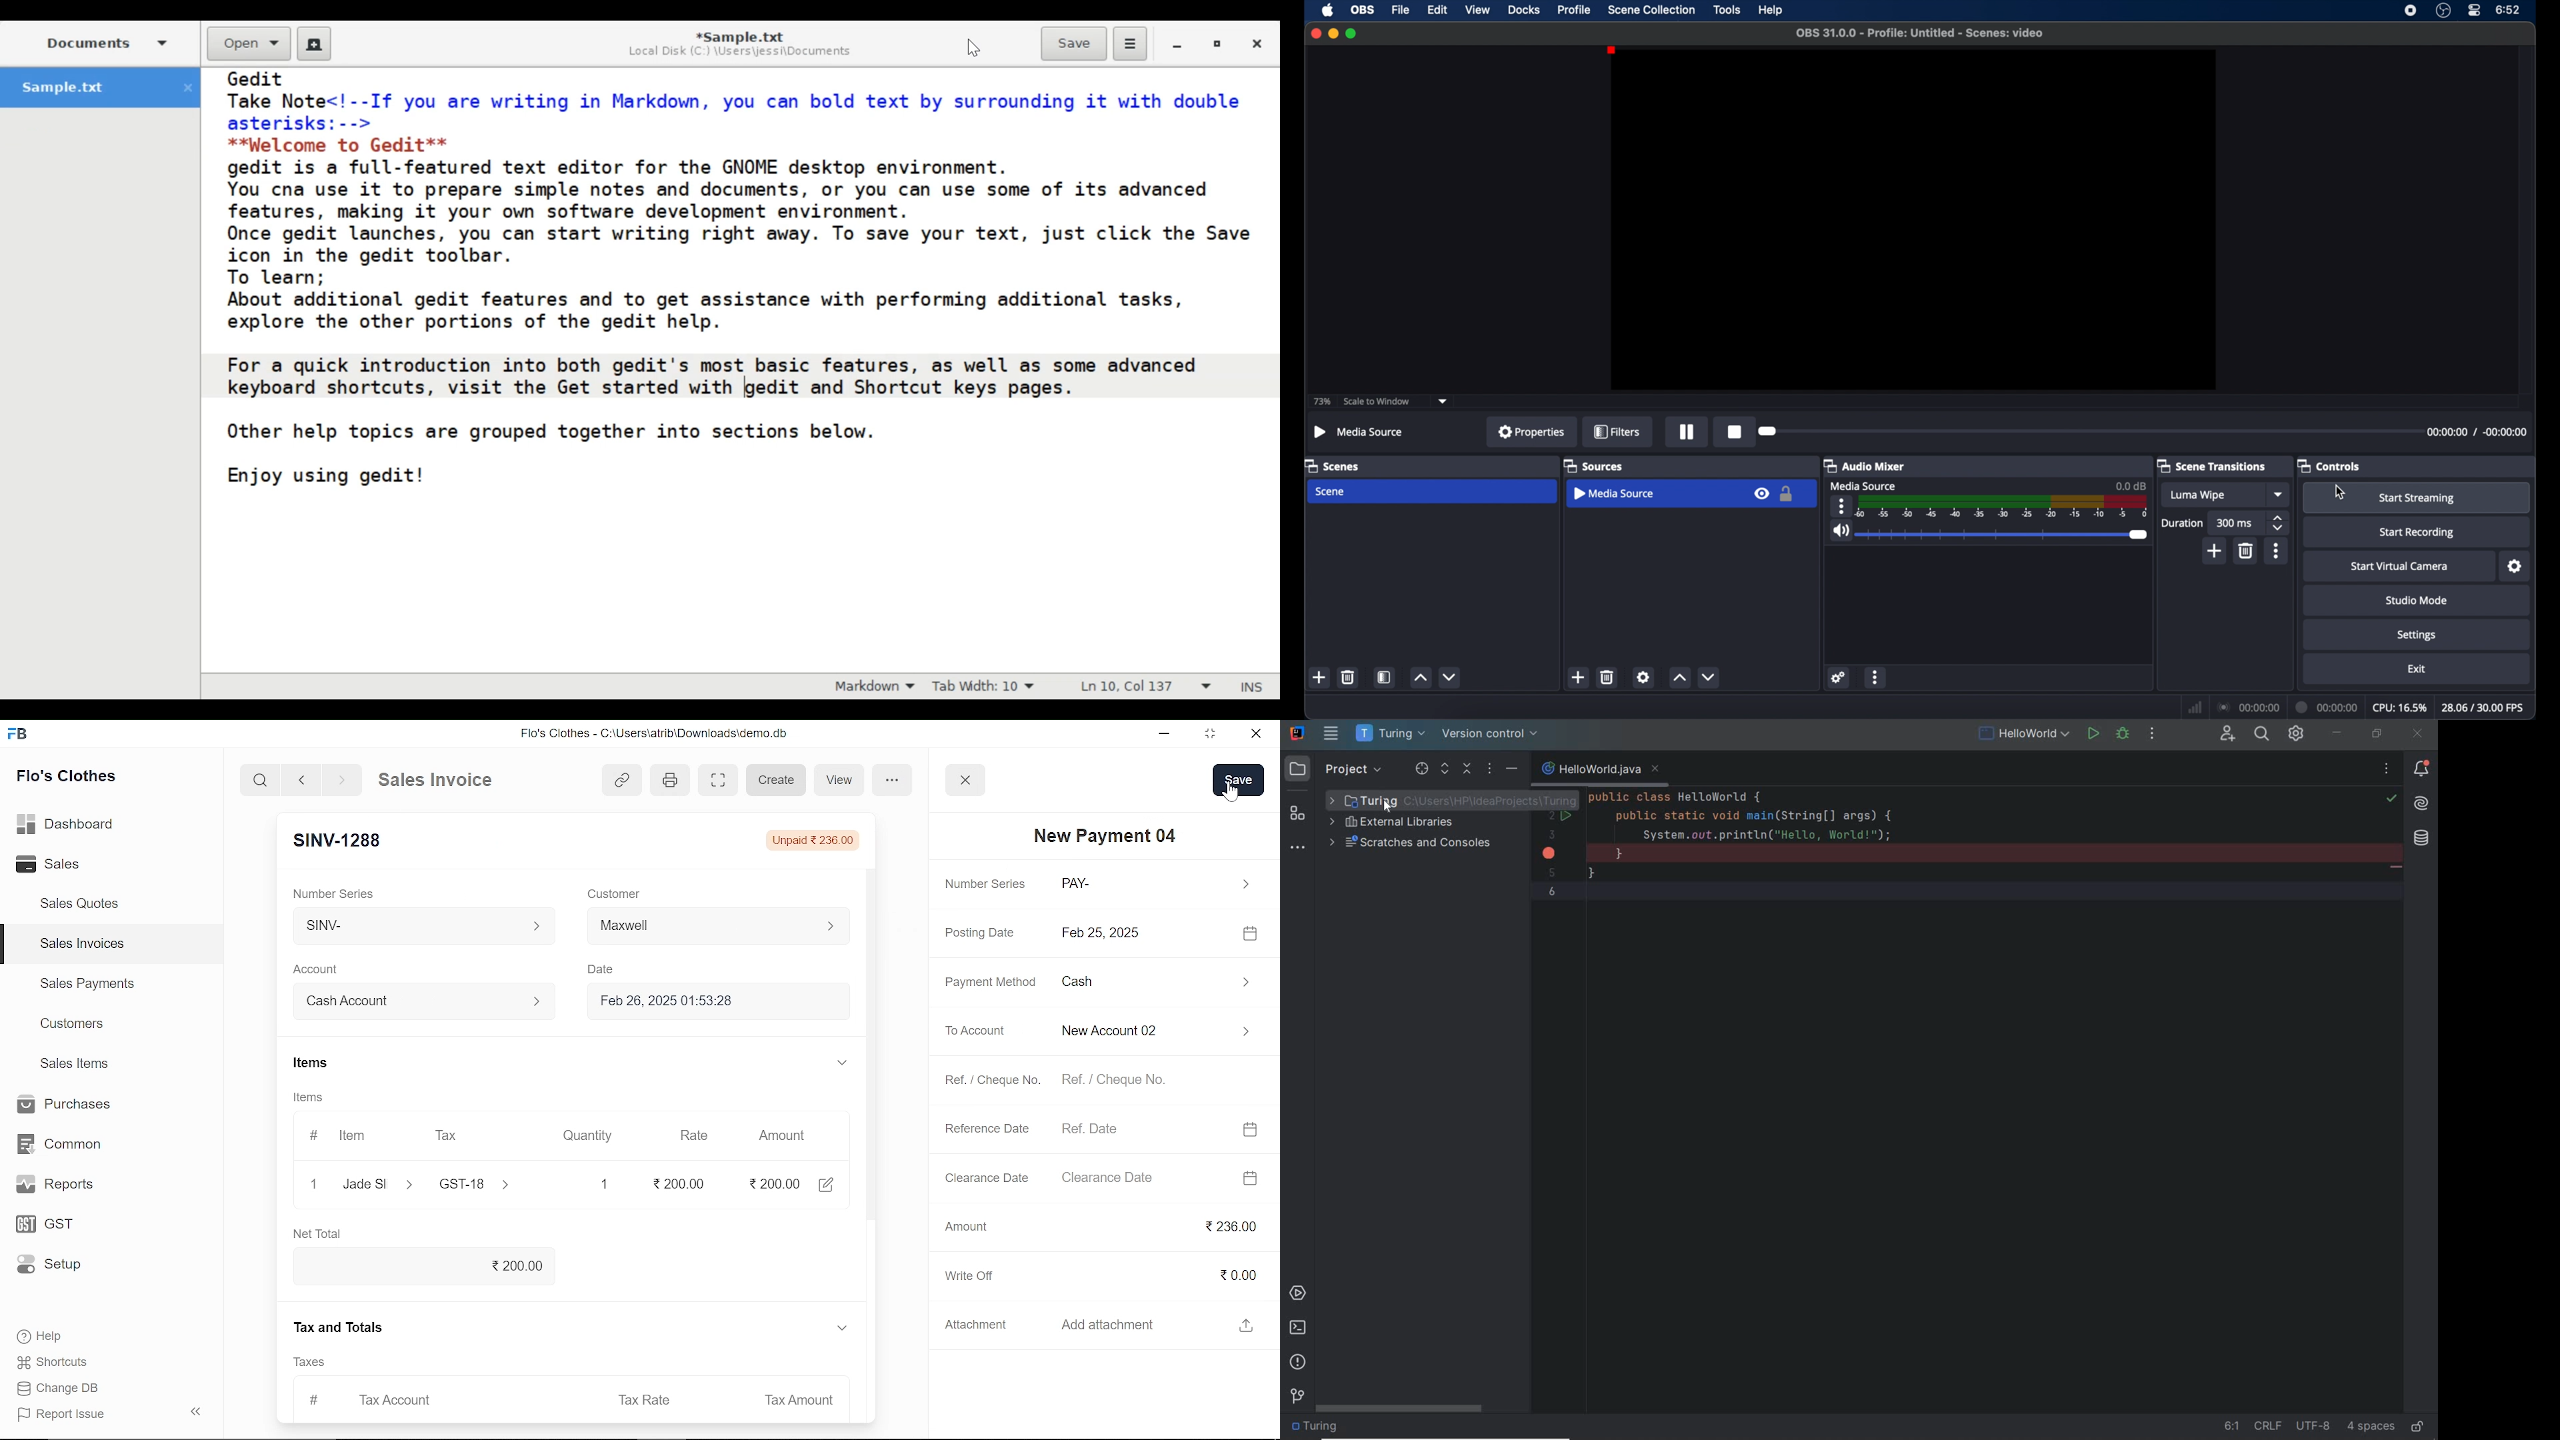 The height and width of the screenshot is (1456, 2576). What do you see at coordinates (1158, 1268) in the screenshot?
I see `0.00` at bounding box center [1158, 1268].